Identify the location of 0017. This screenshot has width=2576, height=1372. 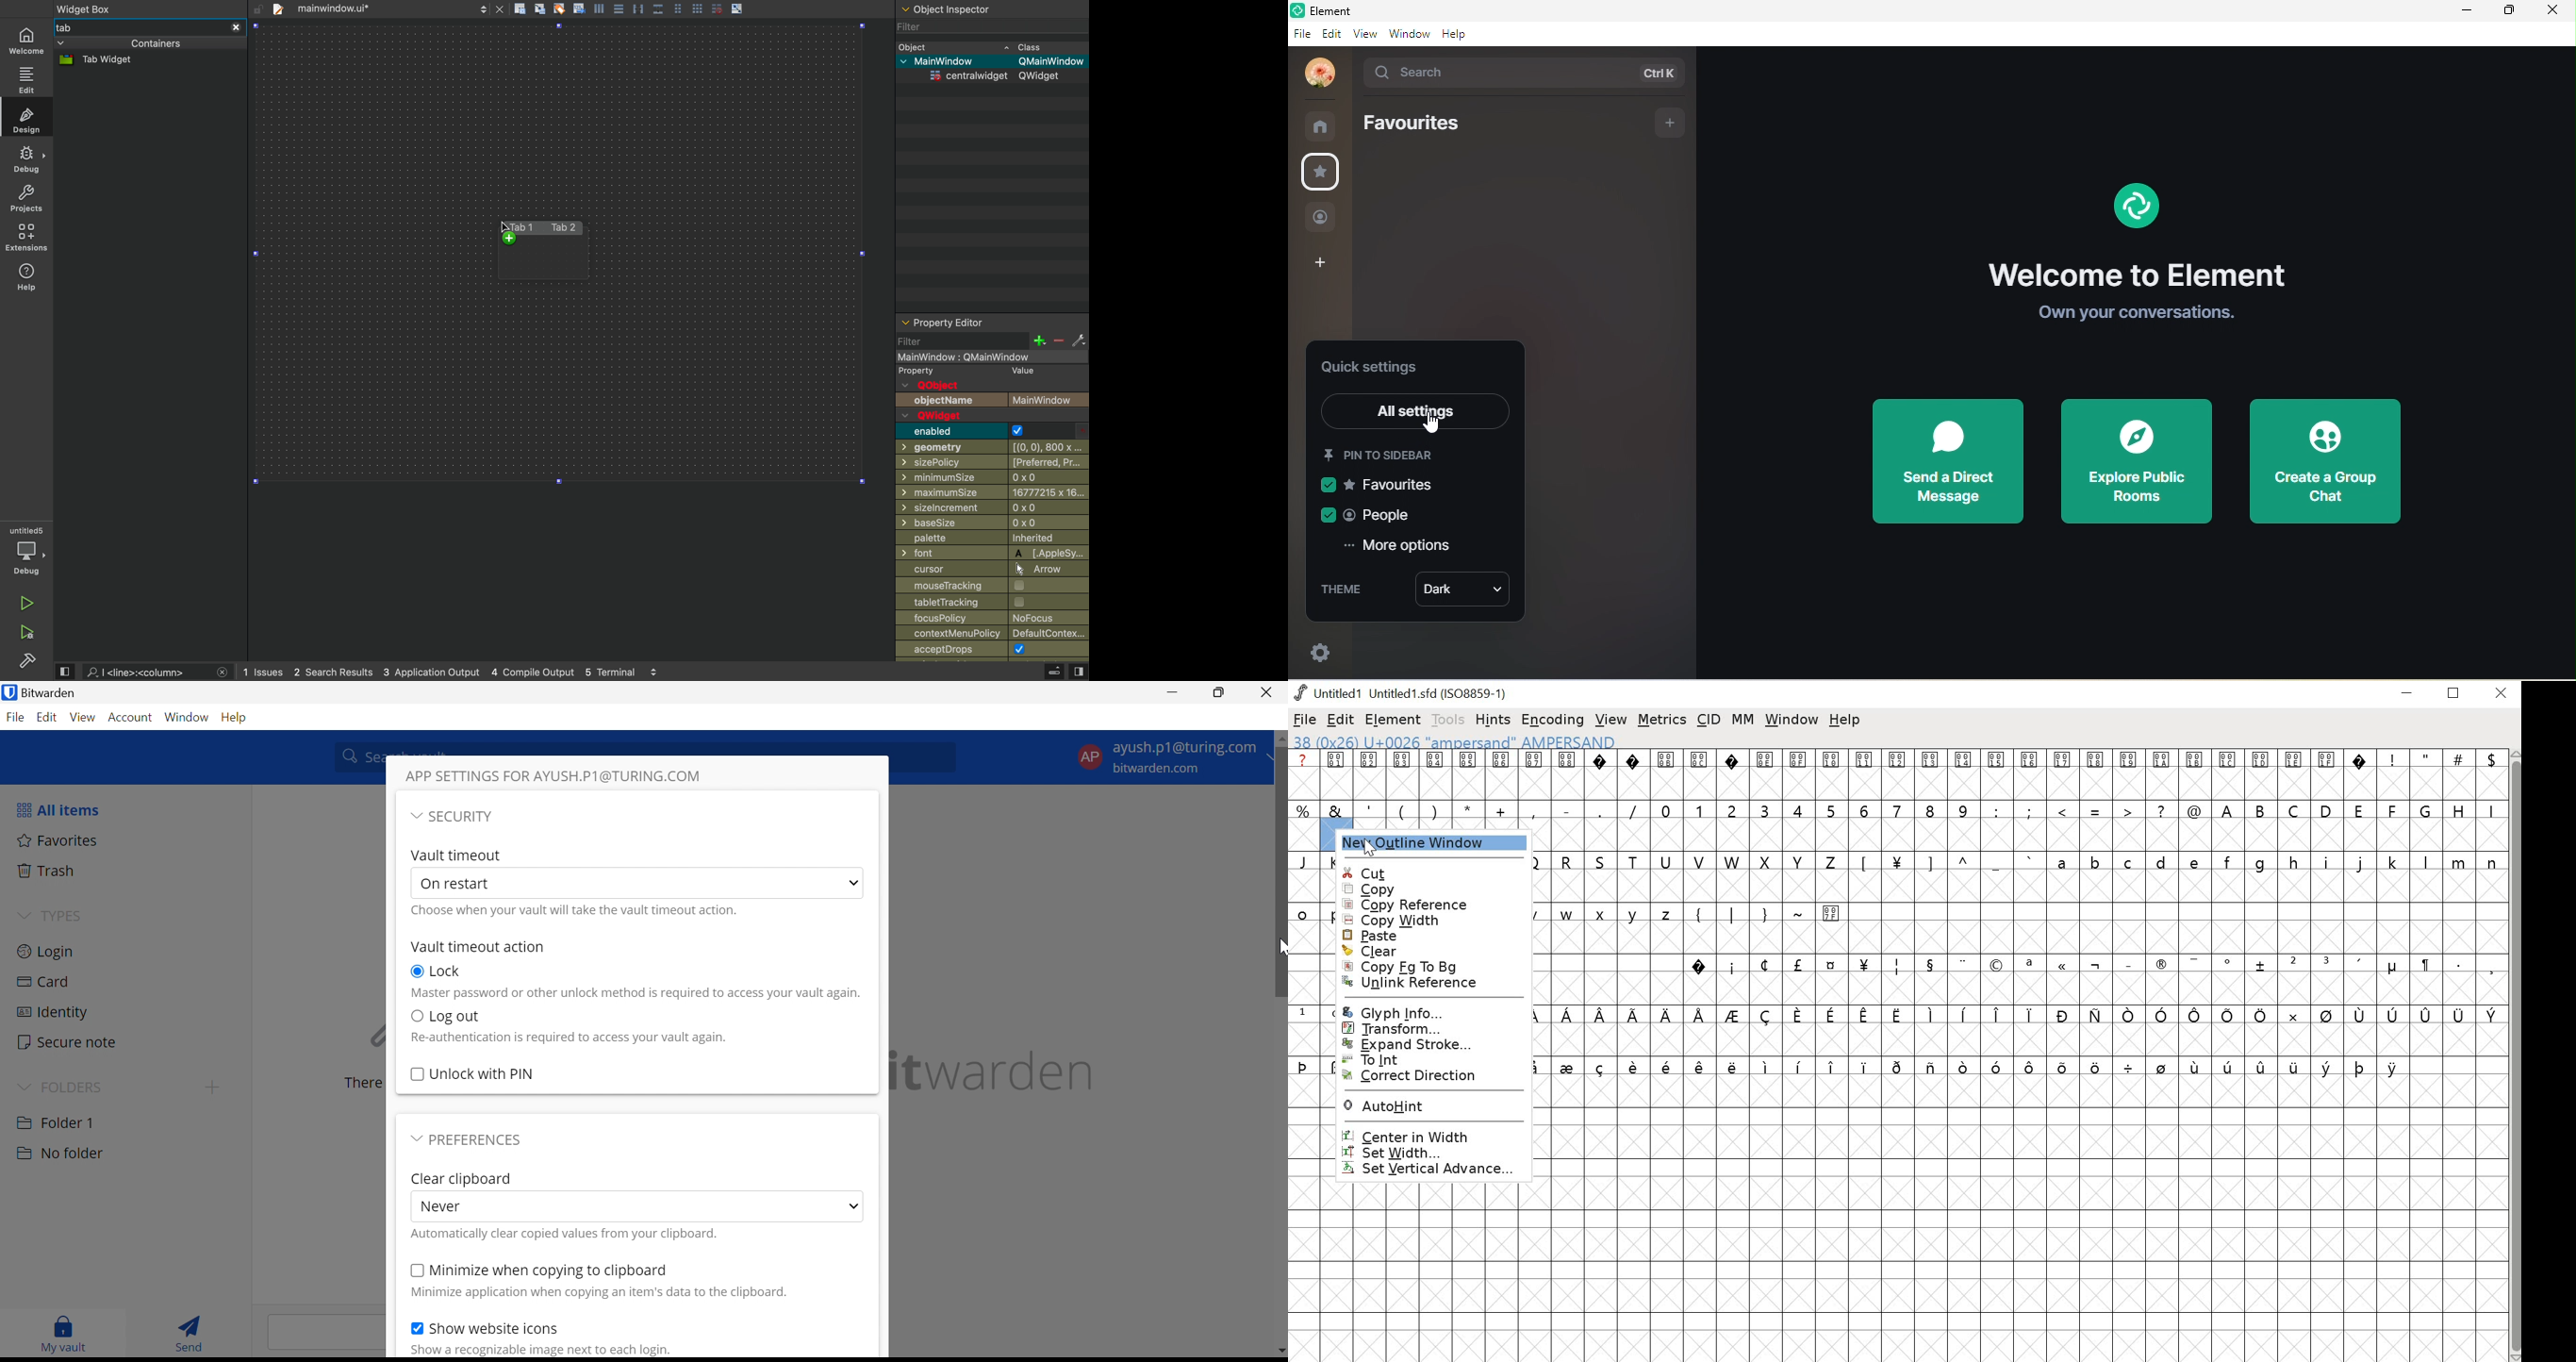
(2063, 775).